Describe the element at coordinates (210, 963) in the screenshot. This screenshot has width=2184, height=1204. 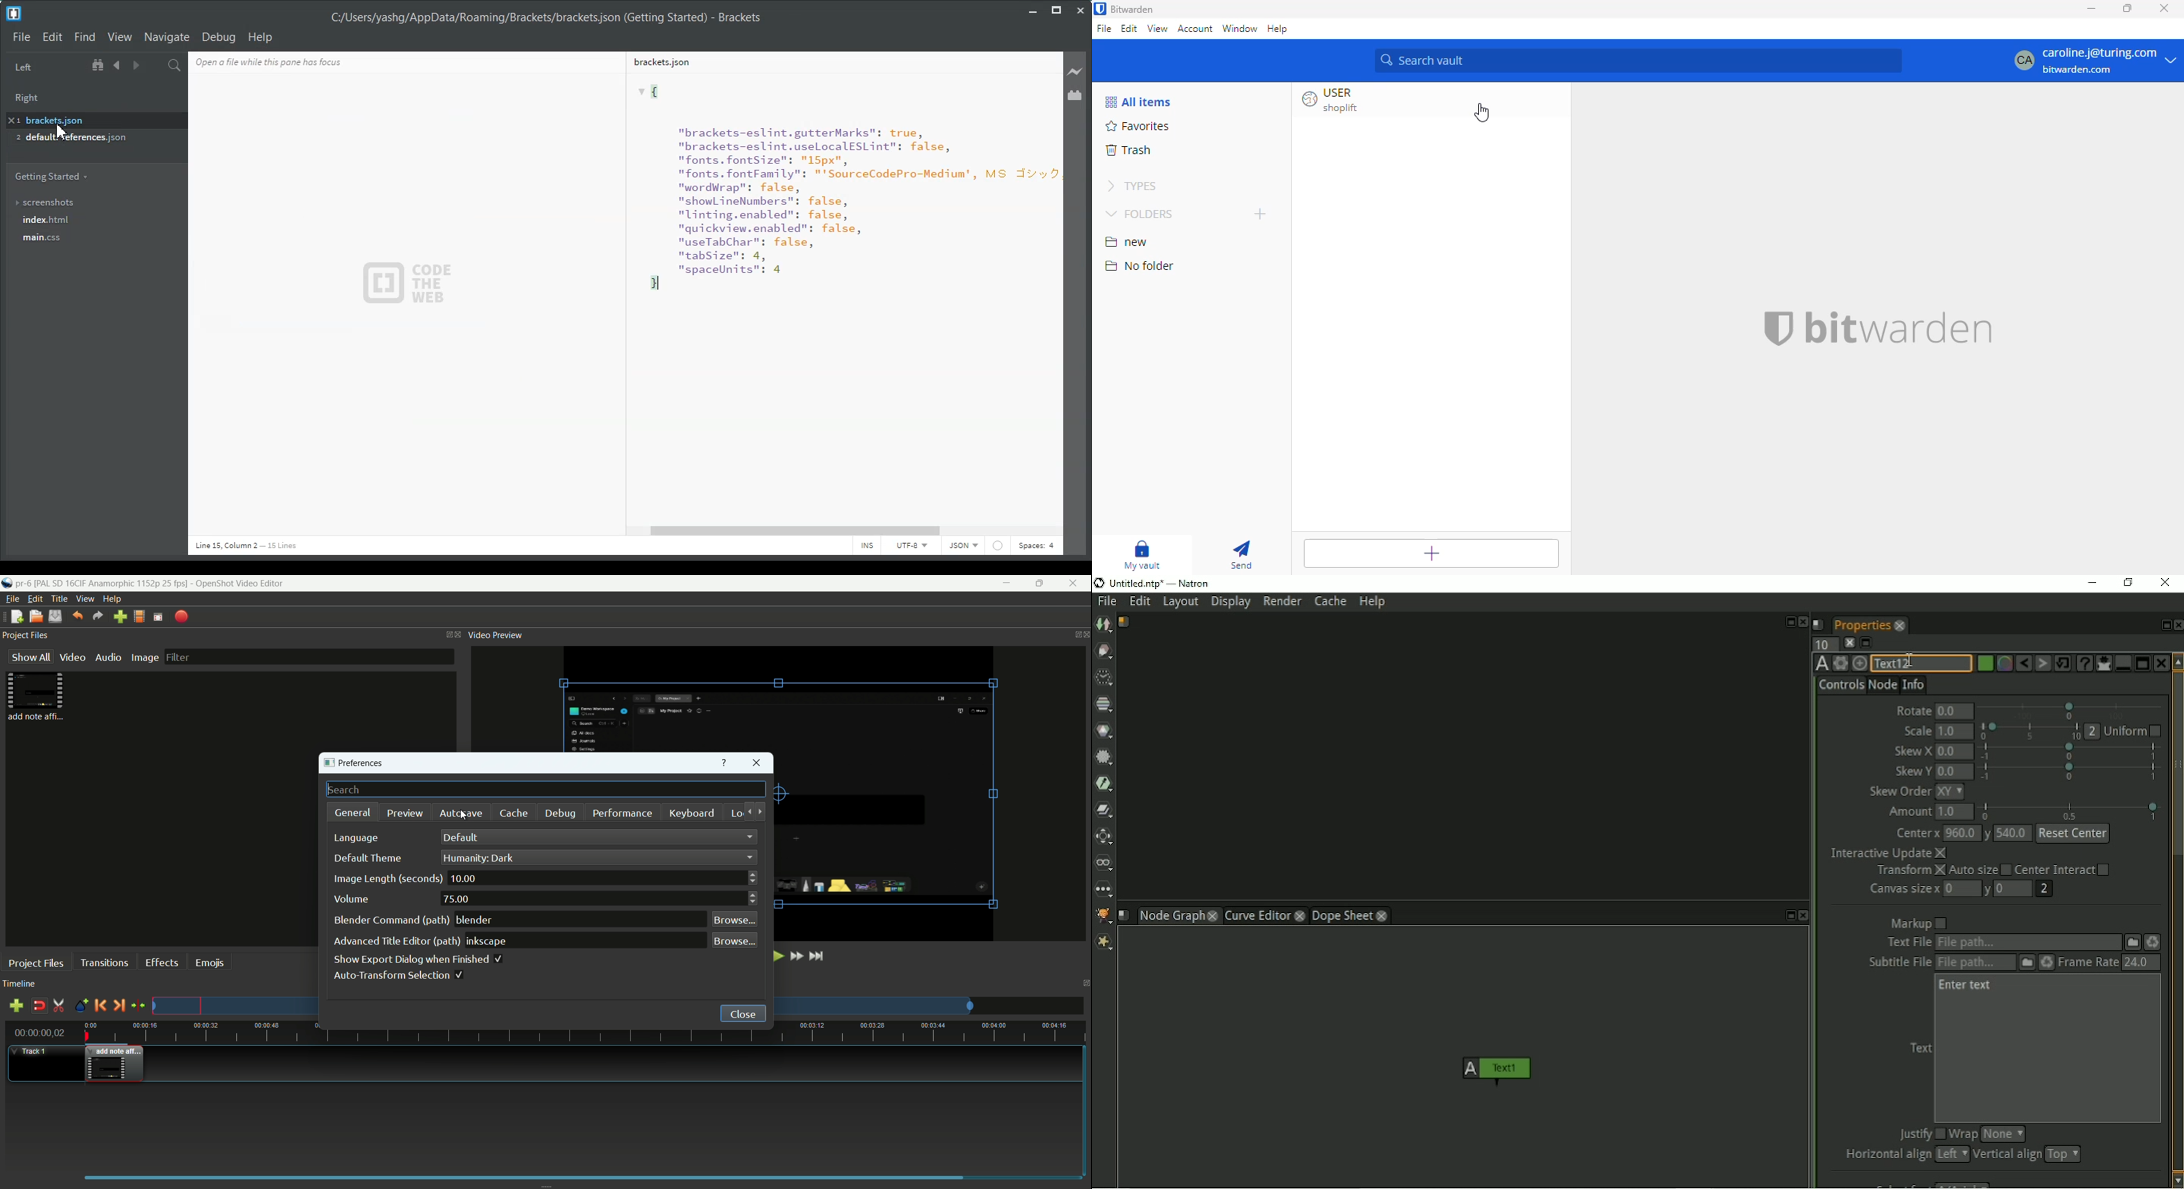
I see `emojis` at that location.